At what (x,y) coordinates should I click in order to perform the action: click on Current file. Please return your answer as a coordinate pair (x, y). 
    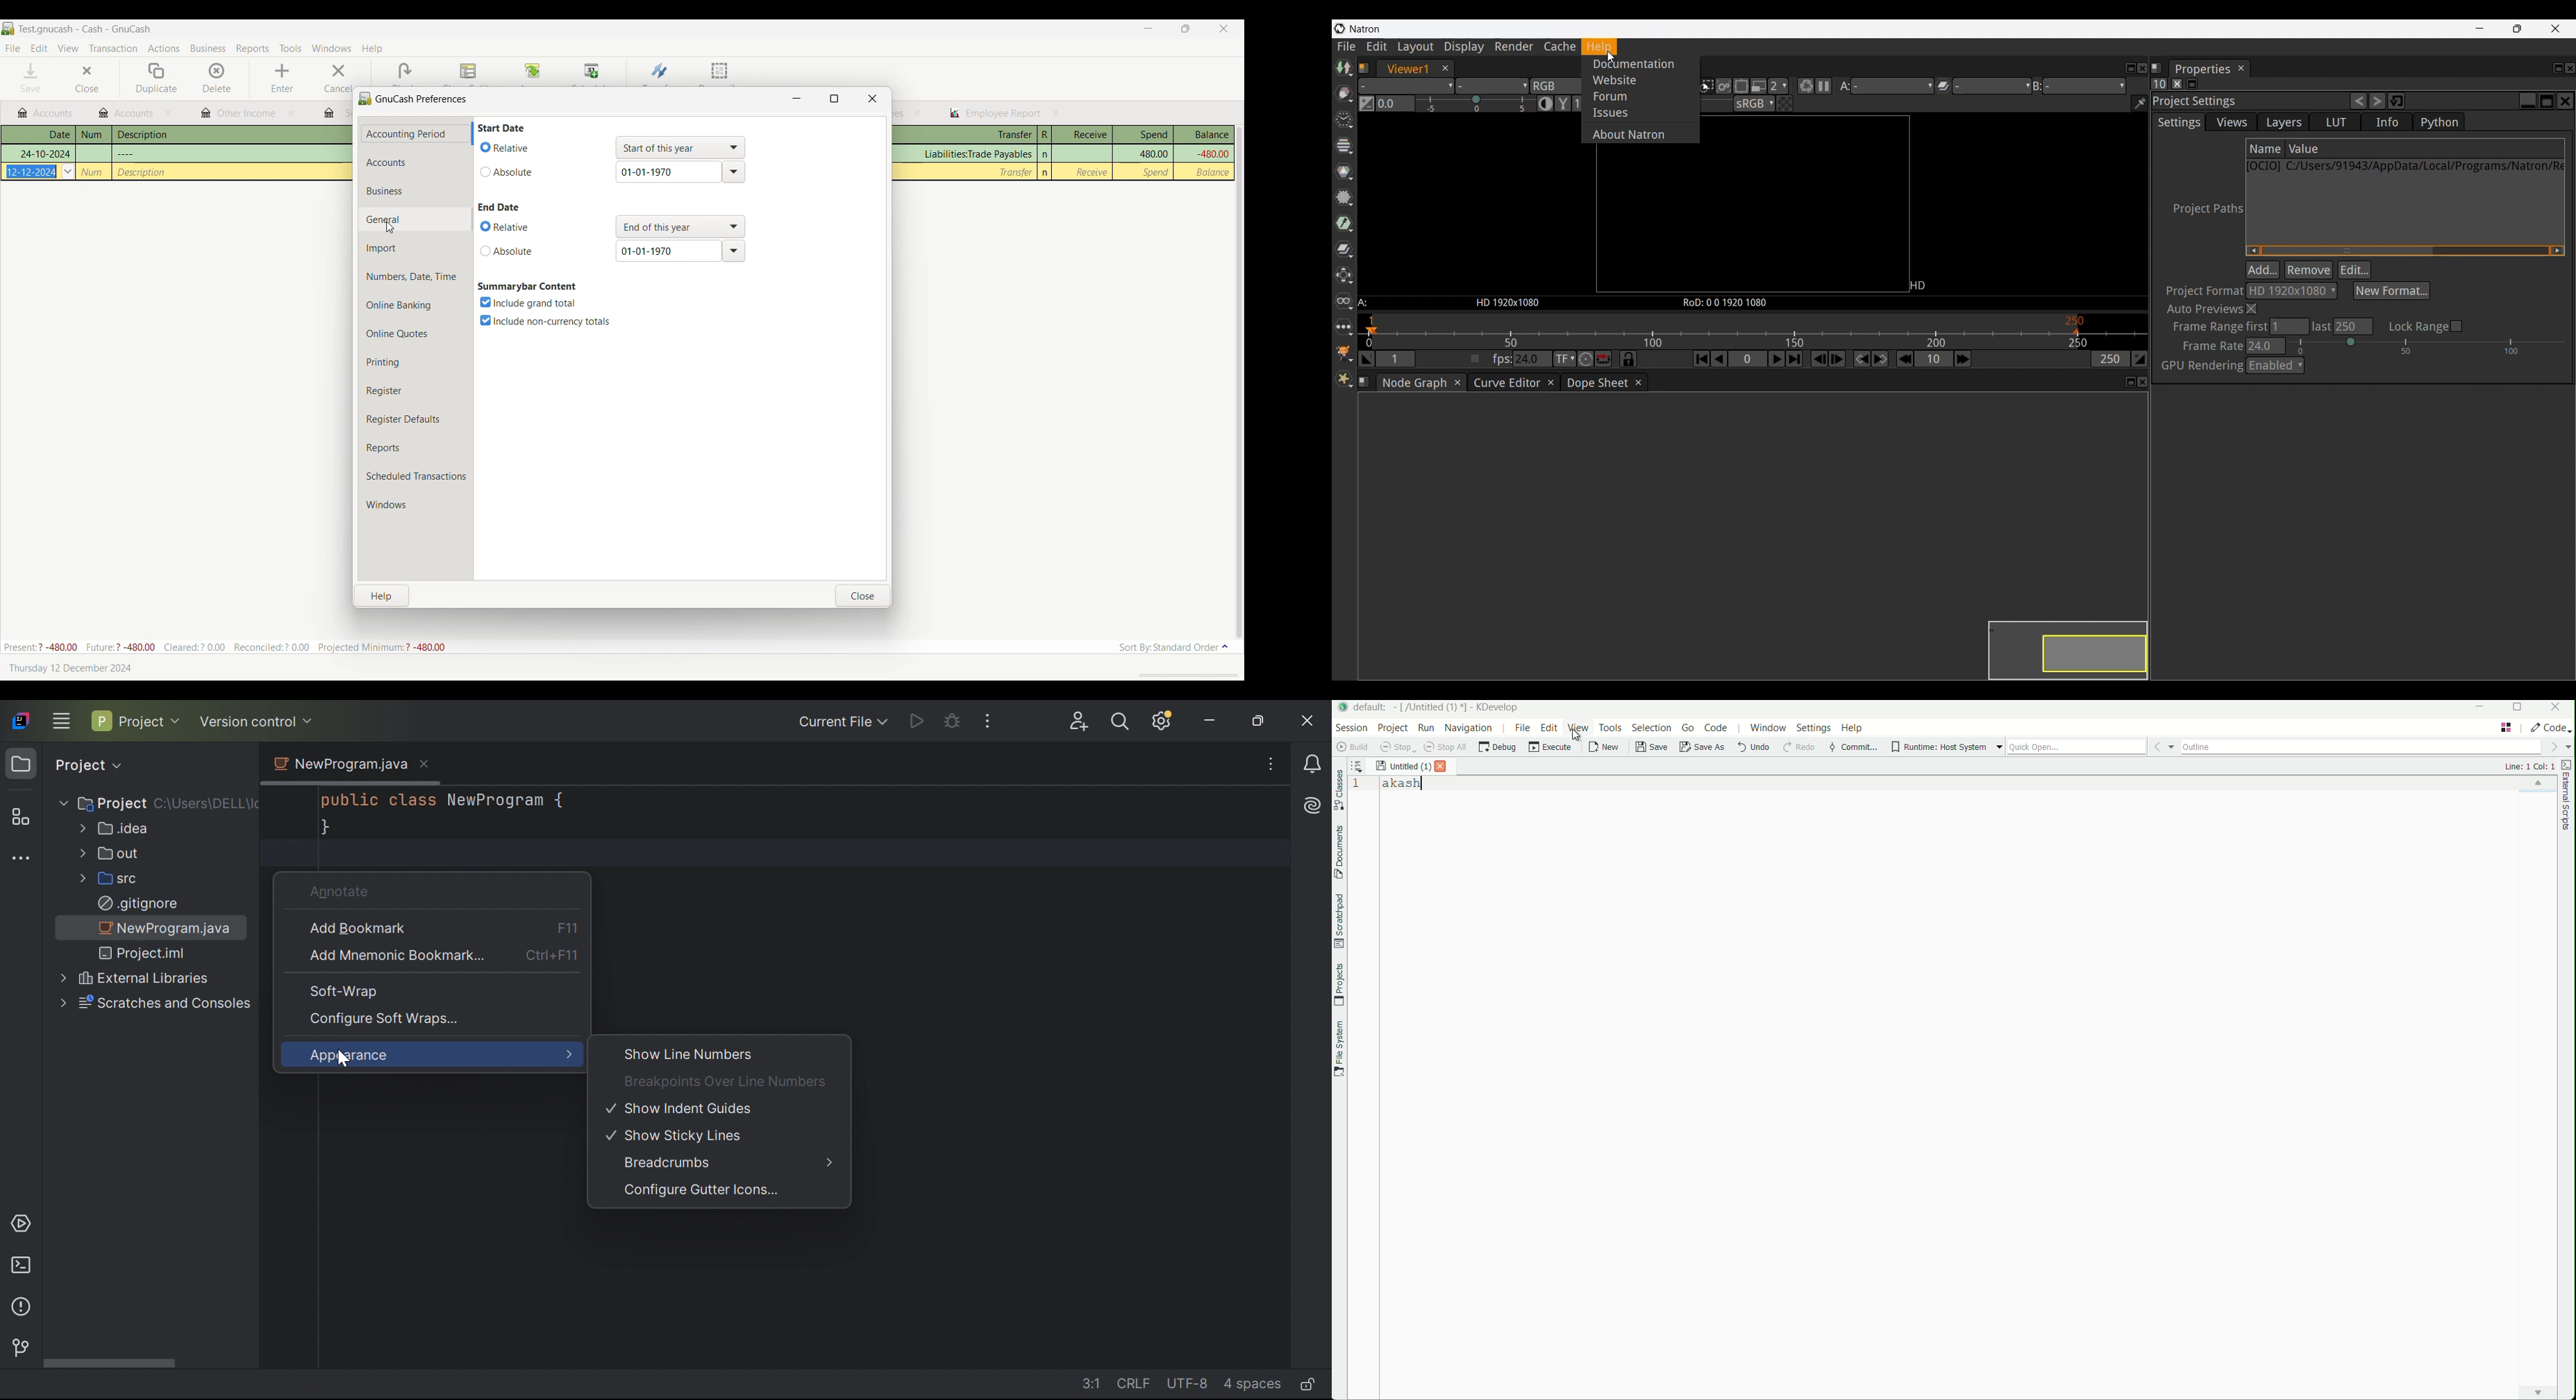
    Looking at the image, I should click on (832, 724).